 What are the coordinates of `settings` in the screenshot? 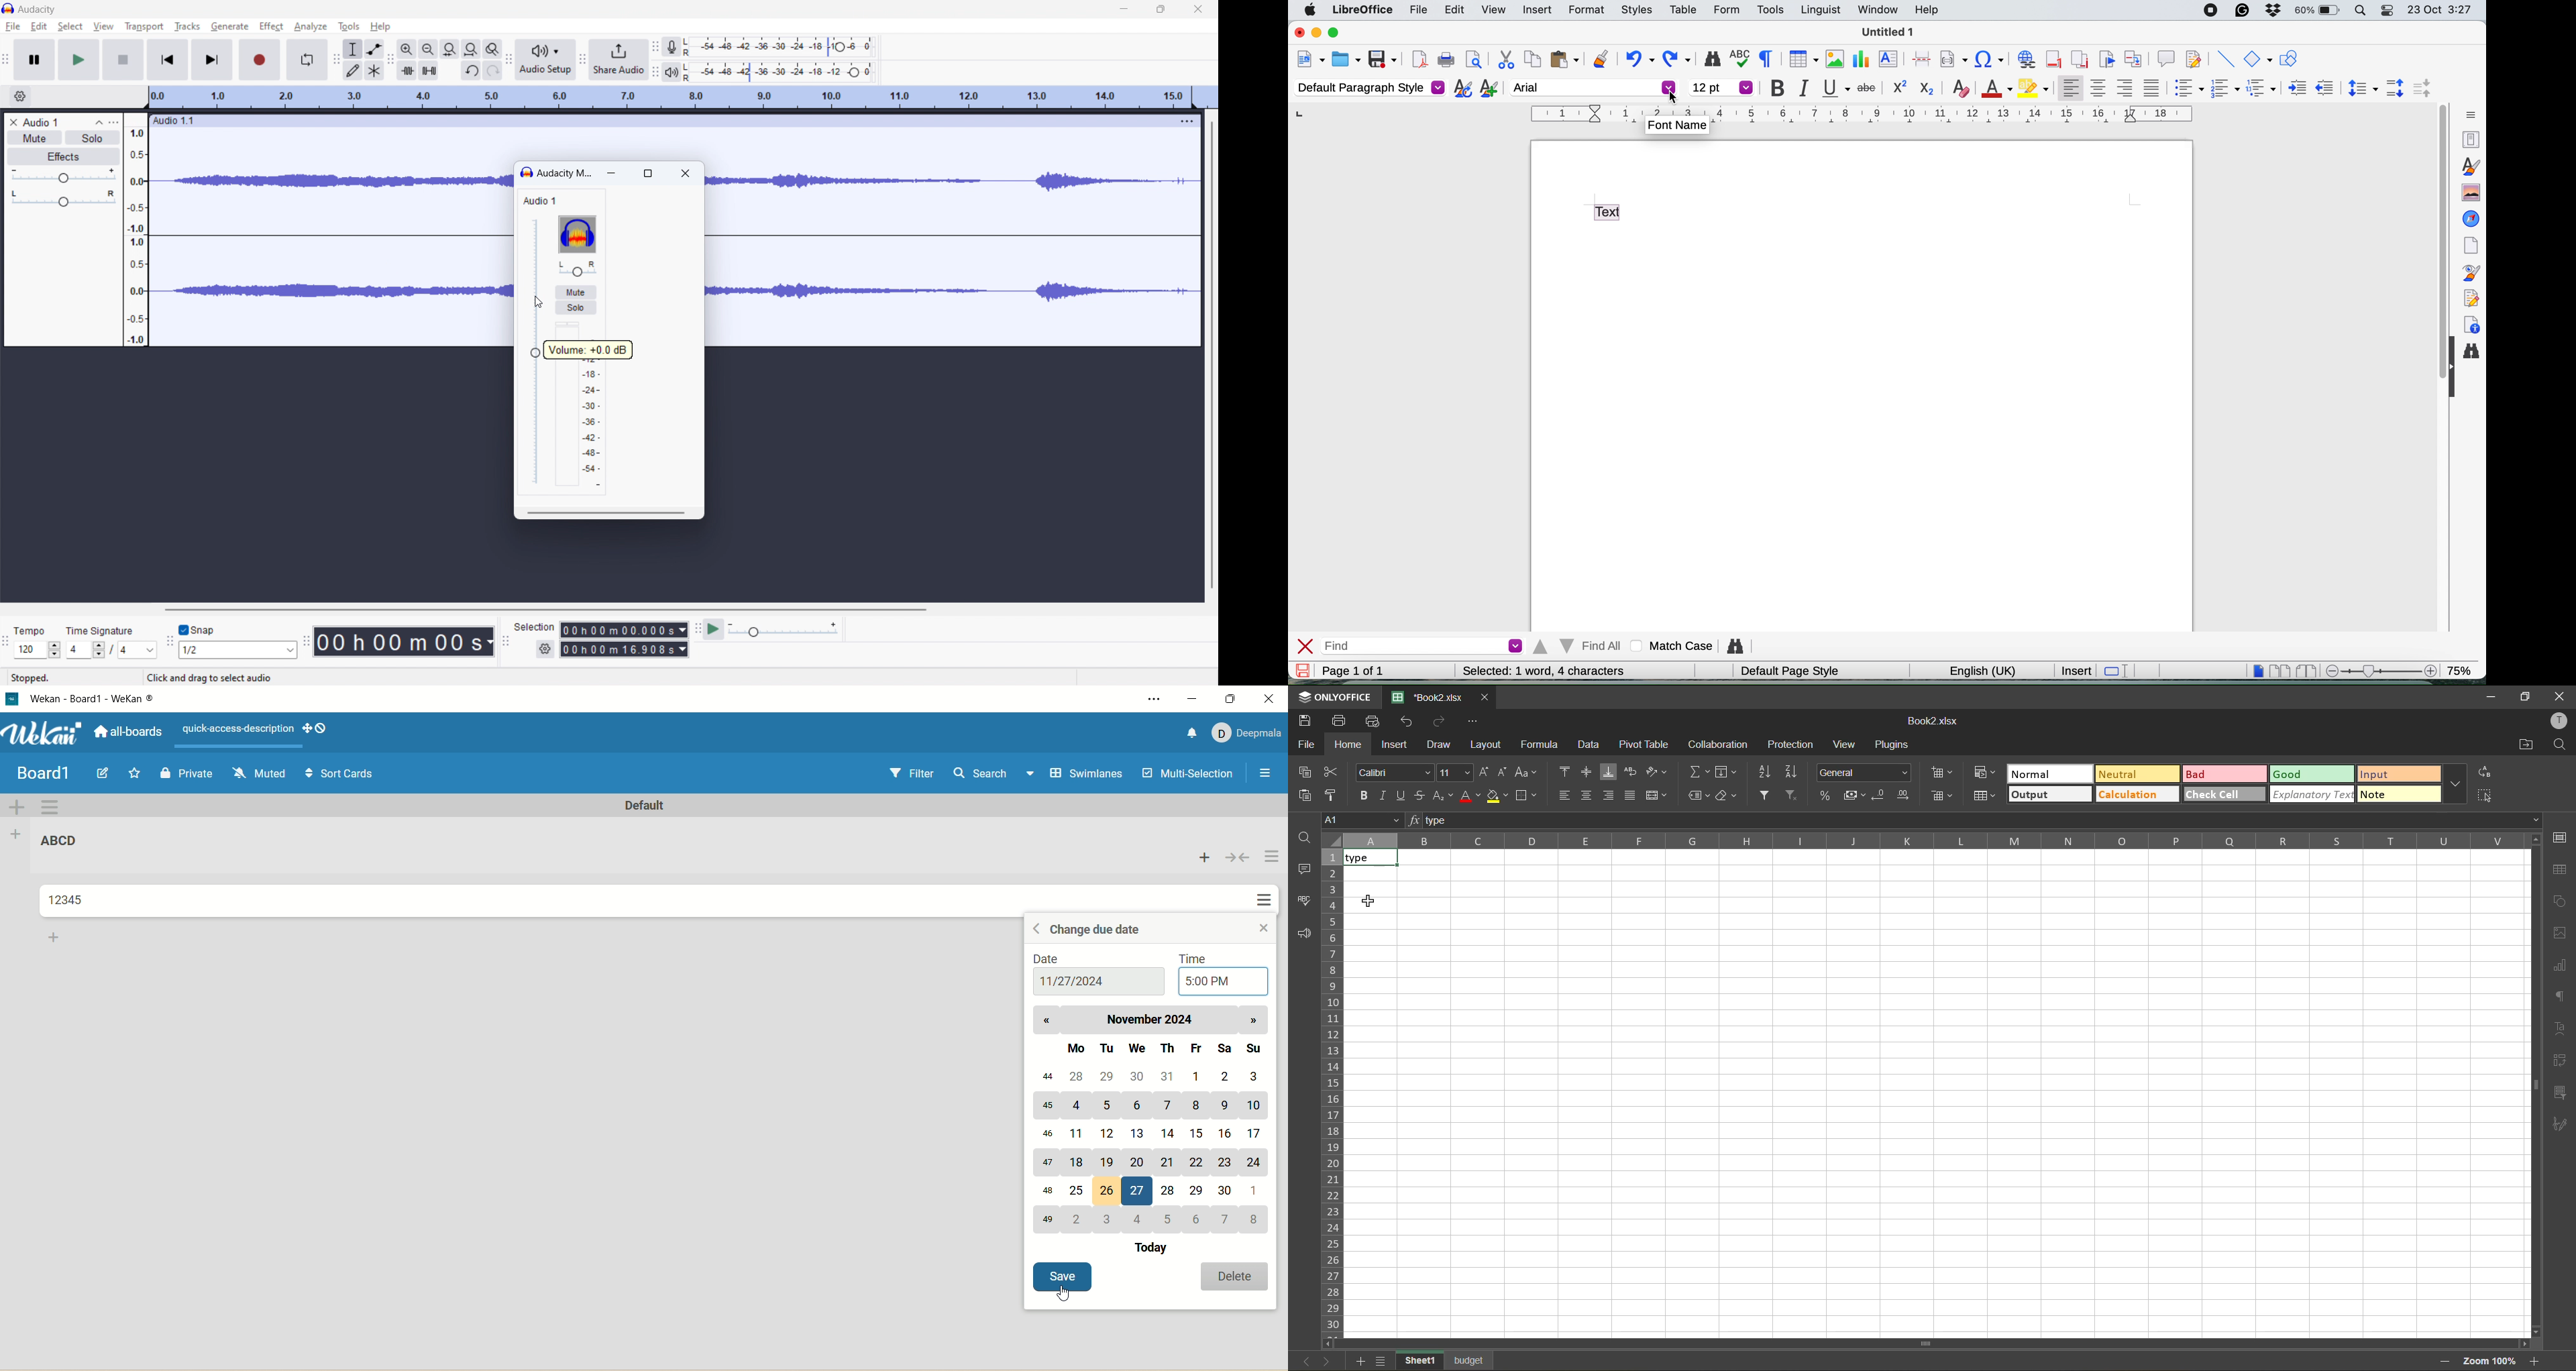 It's located at (545, 648).